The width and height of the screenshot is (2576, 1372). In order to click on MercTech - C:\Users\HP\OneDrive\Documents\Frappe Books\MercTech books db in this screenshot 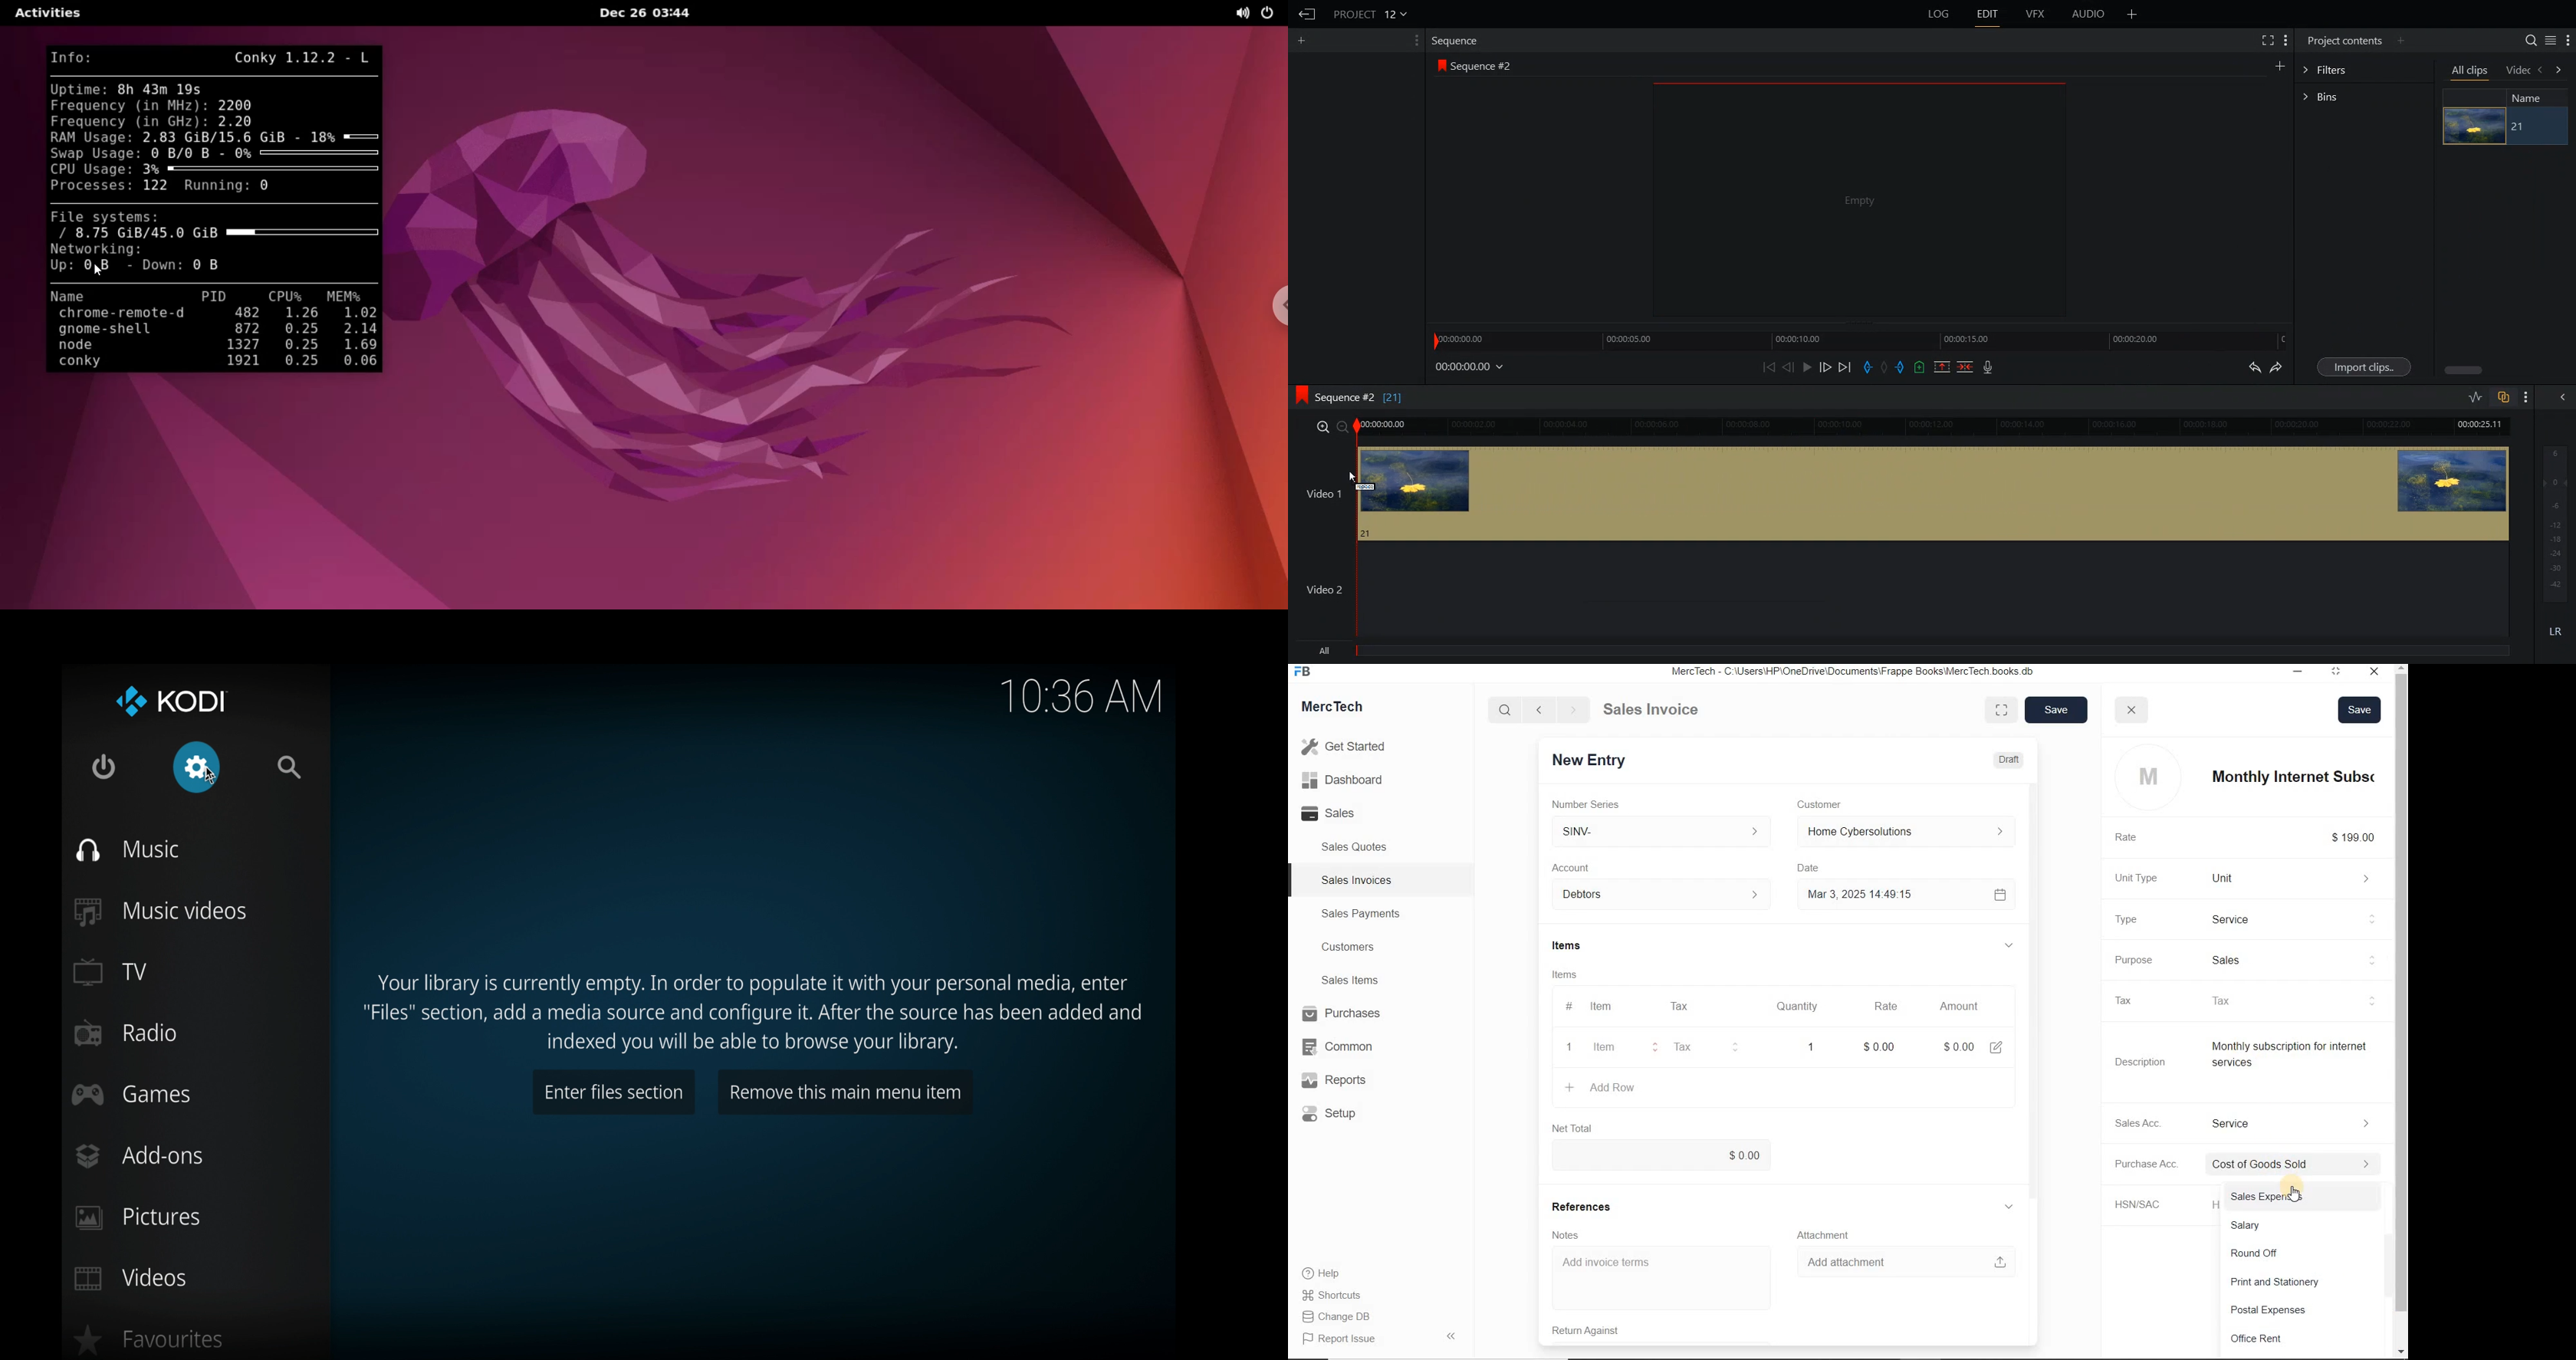, I will do `click(1861, 672)`.